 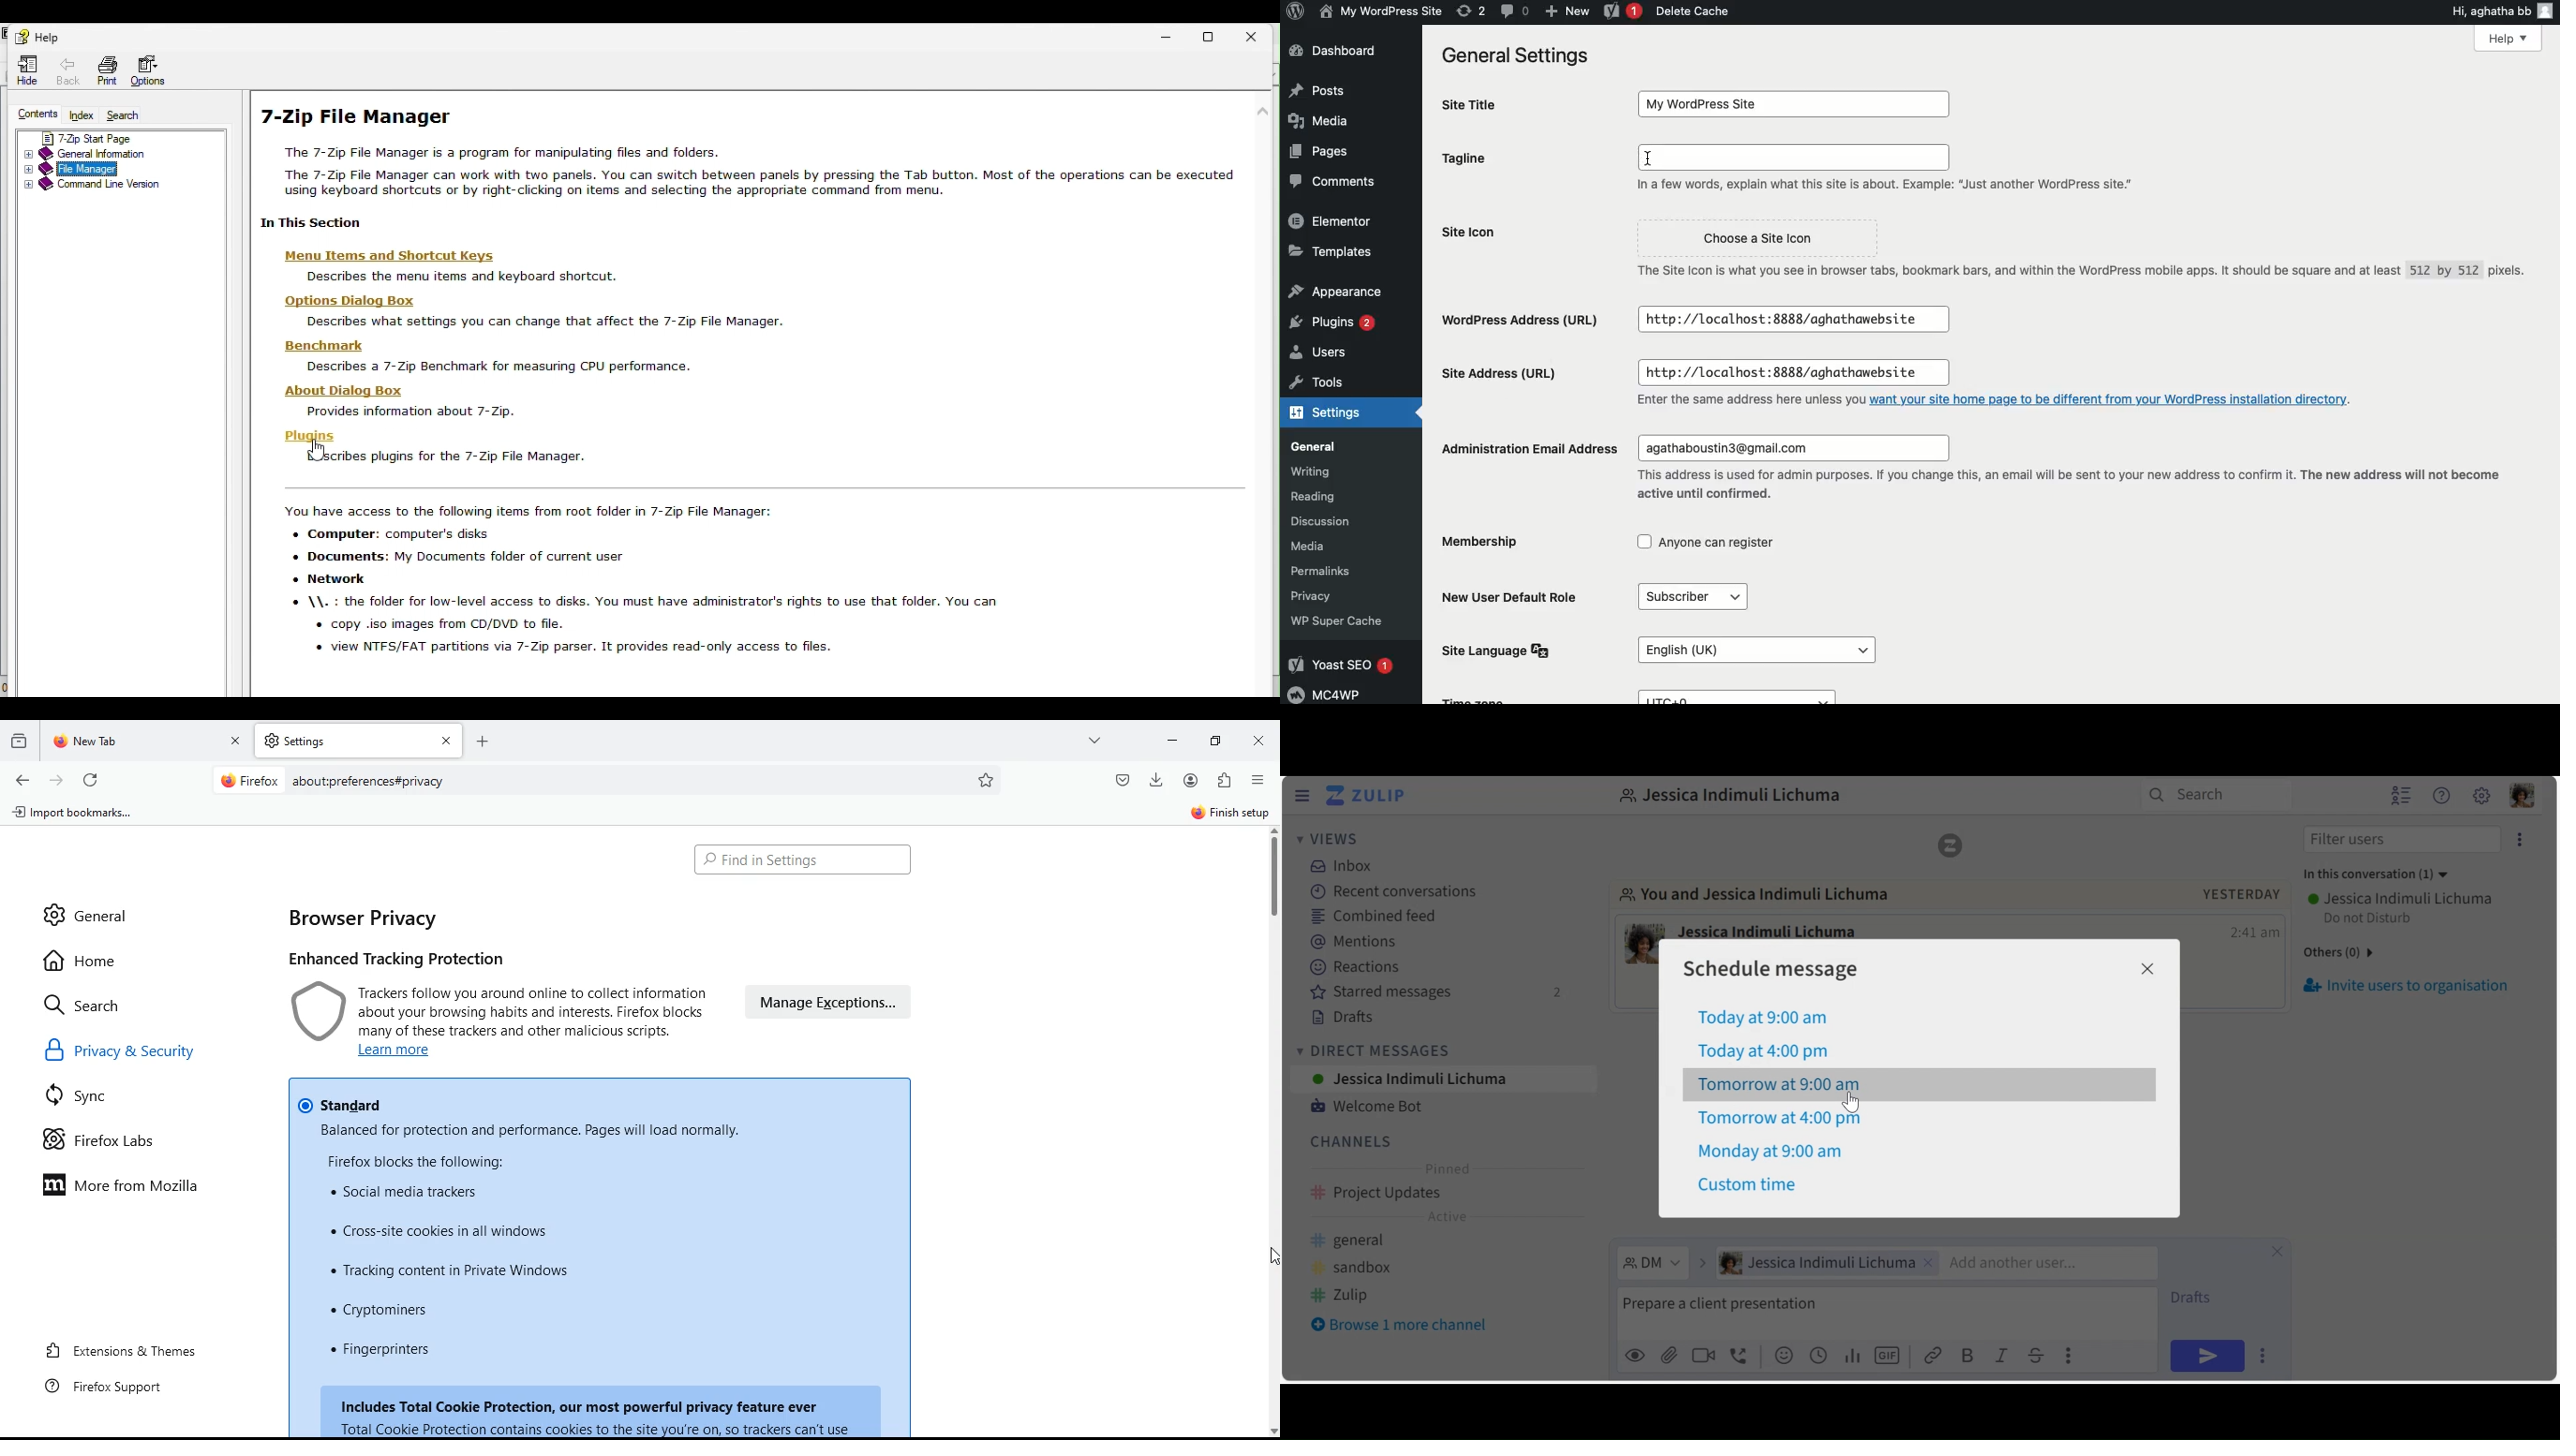 I want to click on Send, so click(x=2206, y=1356).